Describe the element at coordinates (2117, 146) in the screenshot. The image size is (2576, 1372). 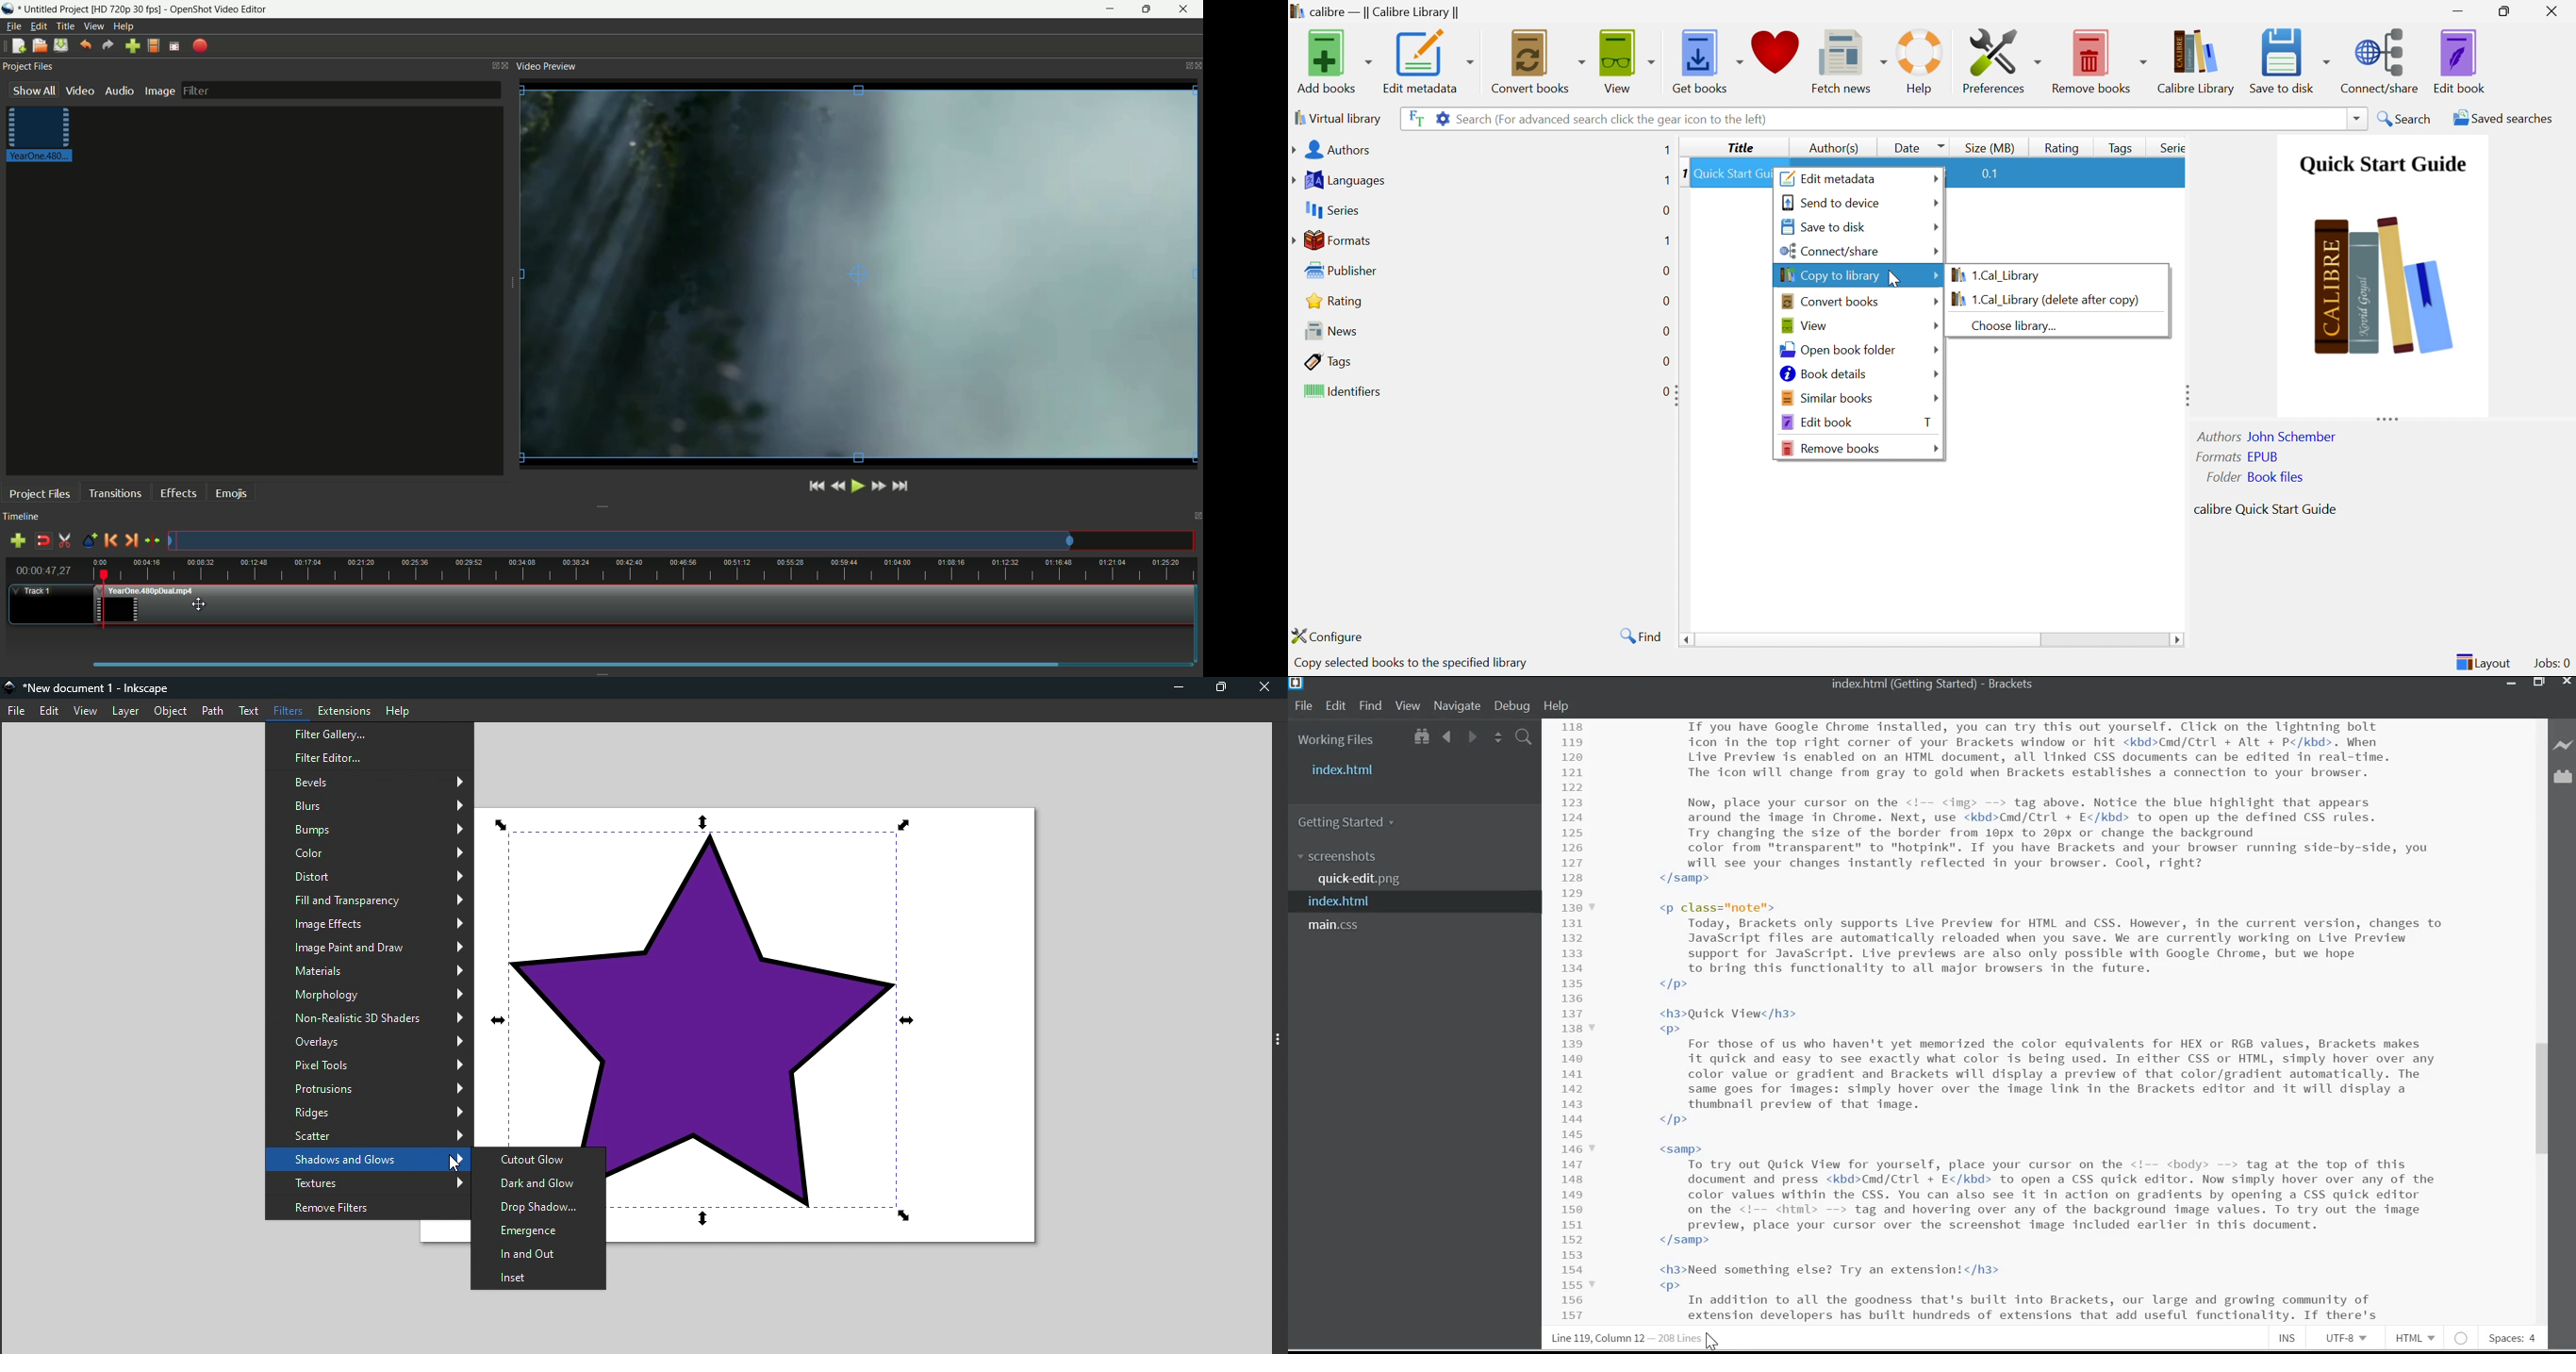
I see `Tags` at that location.